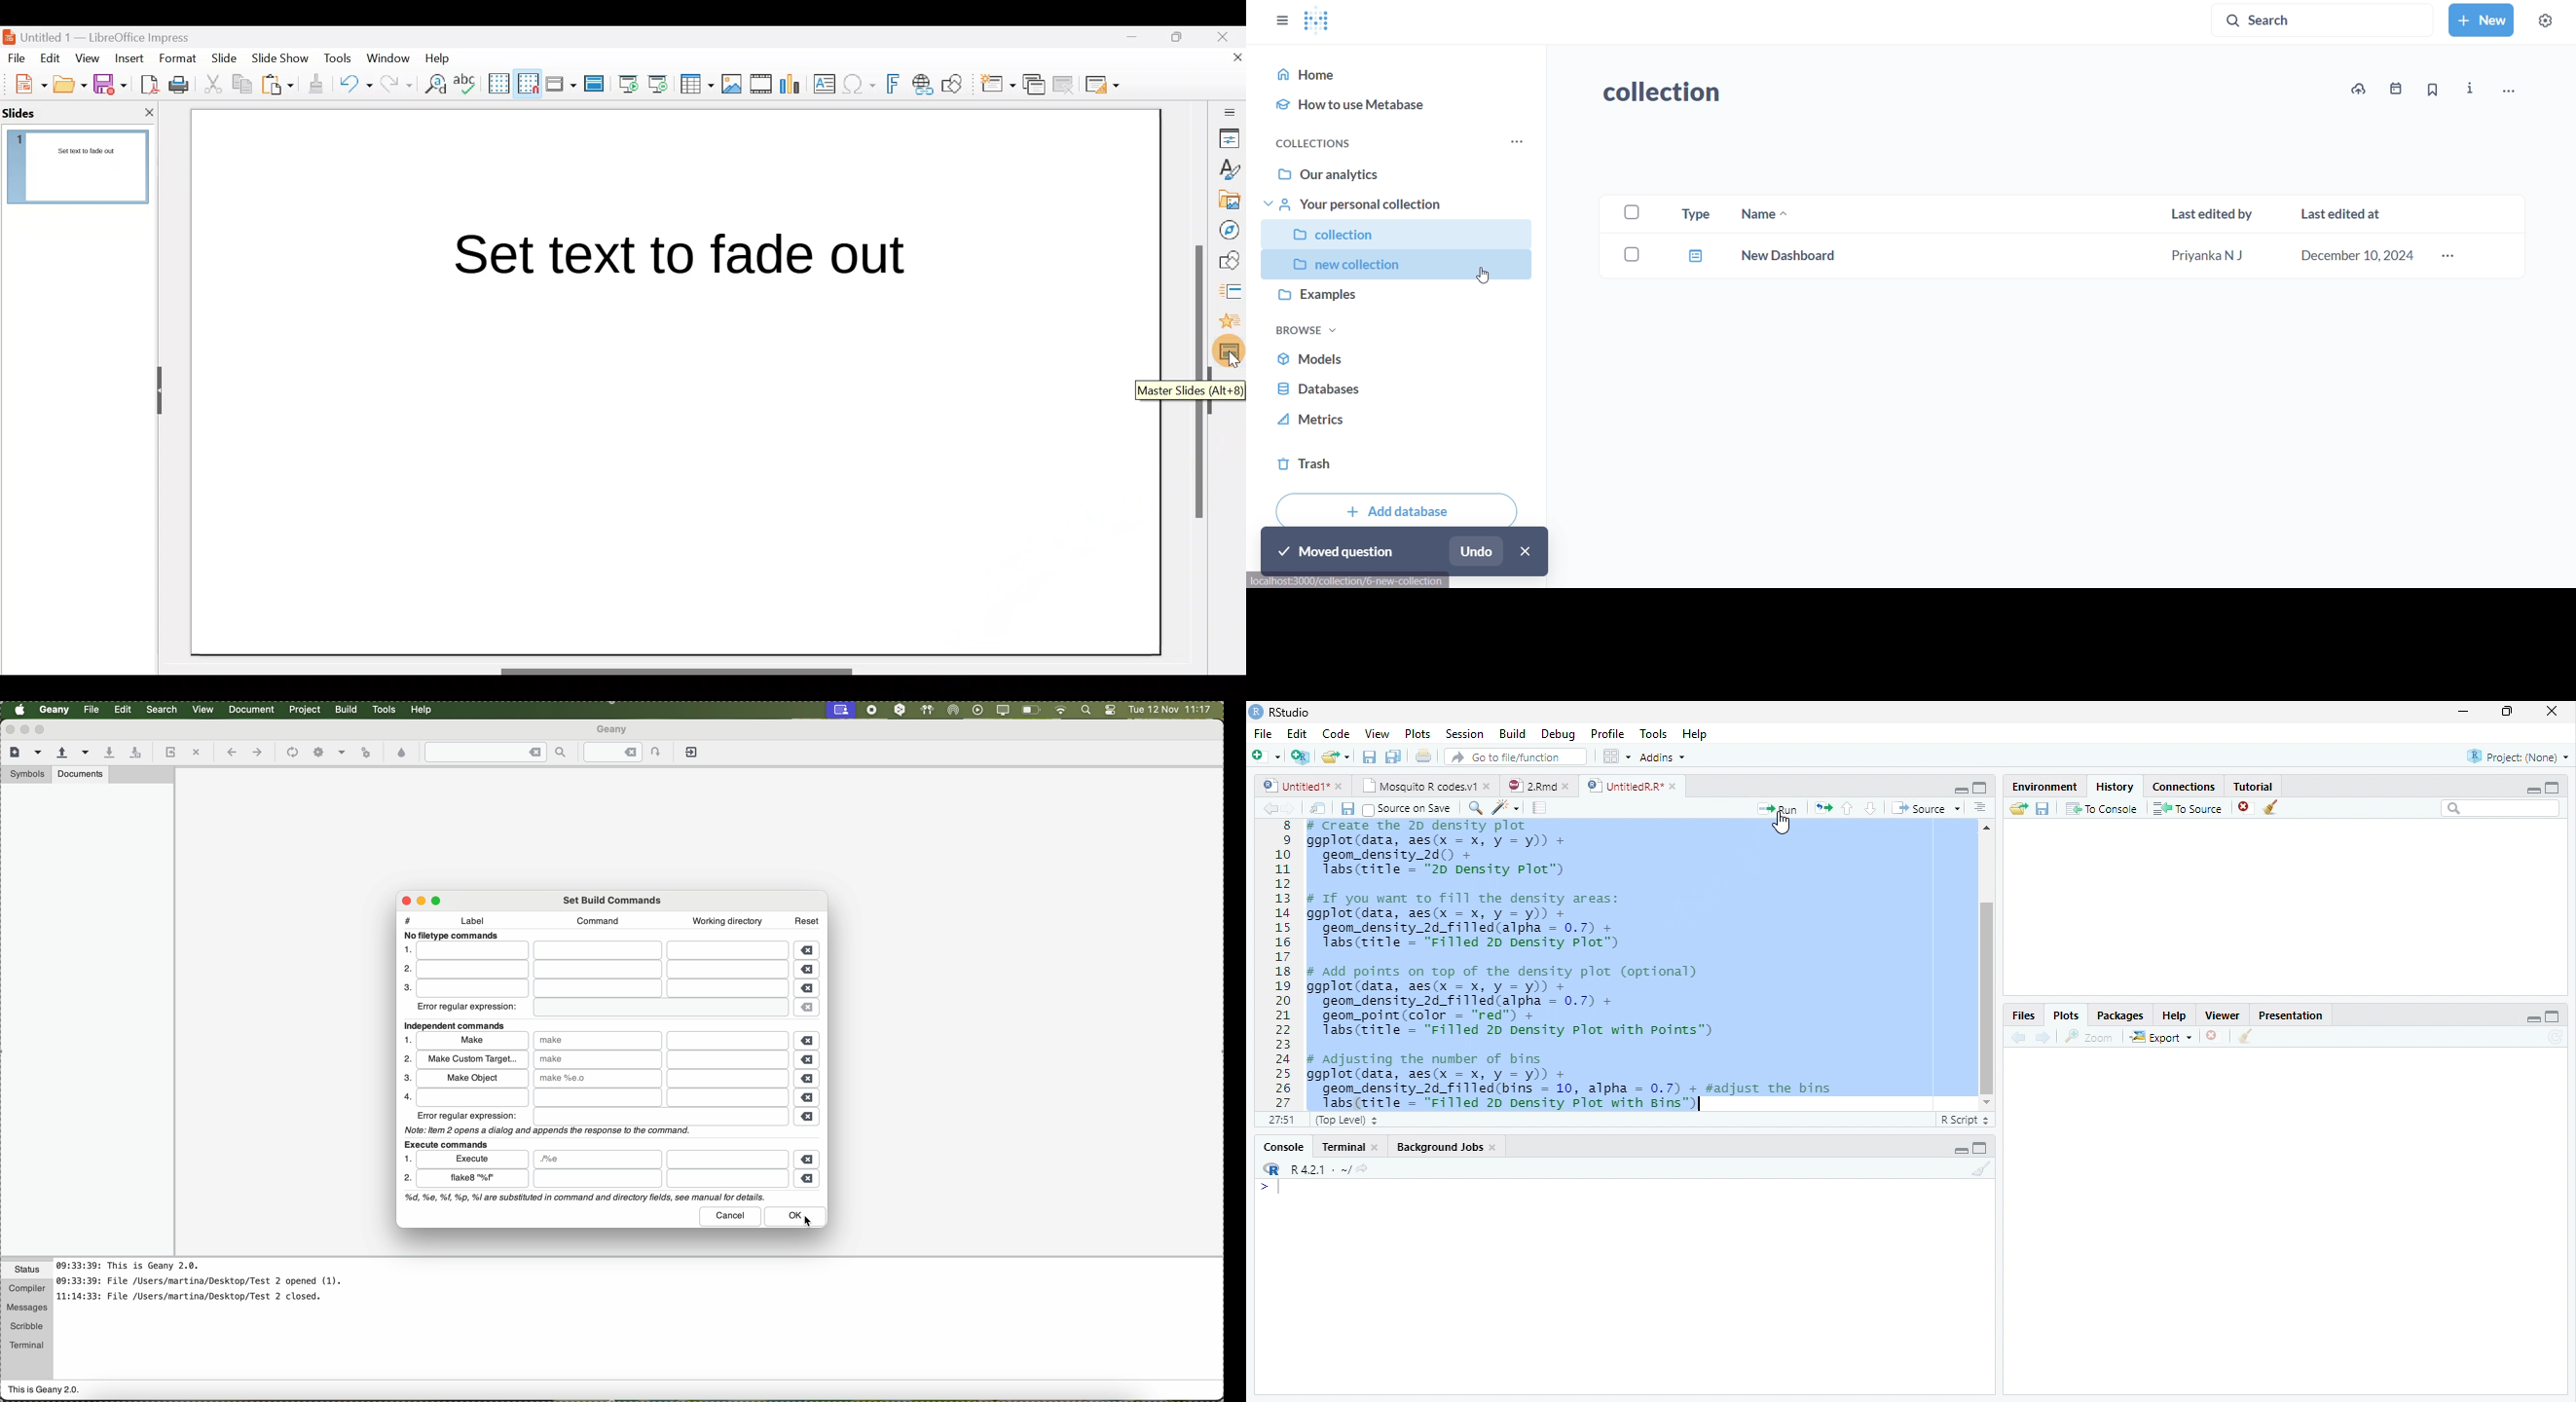 The image size is (2576, 1428). I want to click on back, so click(2015, 1037).